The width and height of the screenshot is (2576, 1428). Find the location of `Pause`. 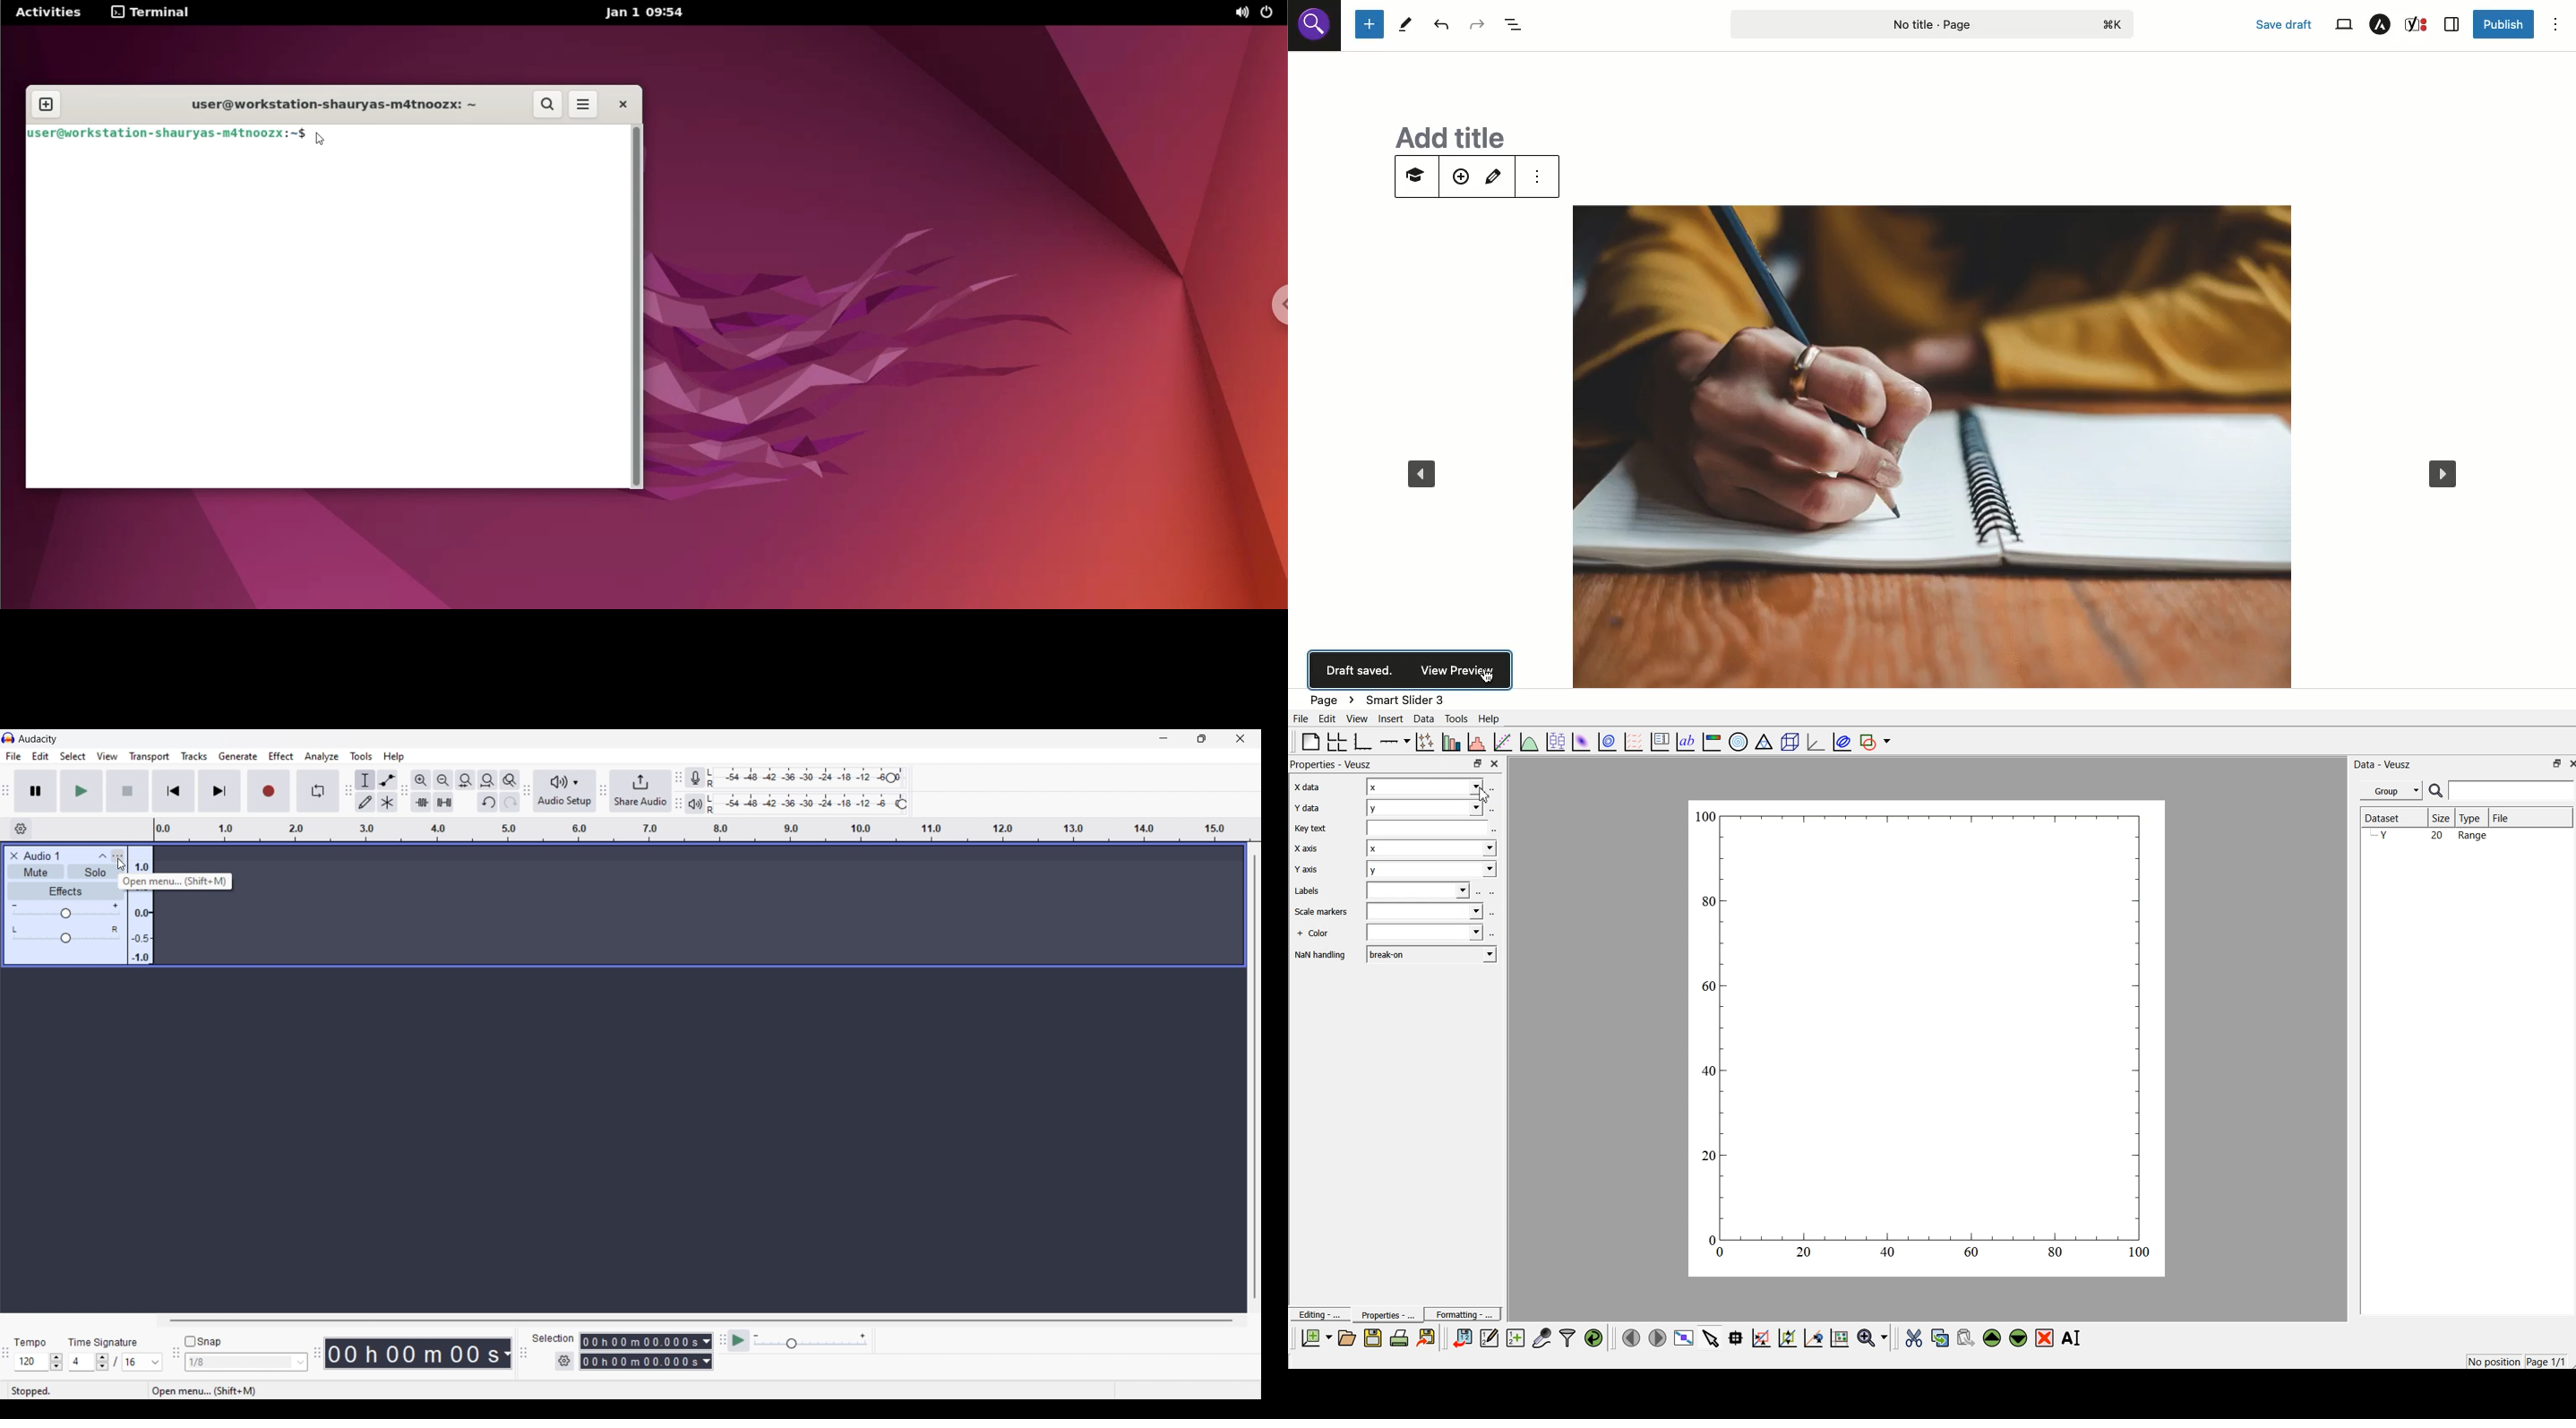

Pause is located at coordinates (35, 790).